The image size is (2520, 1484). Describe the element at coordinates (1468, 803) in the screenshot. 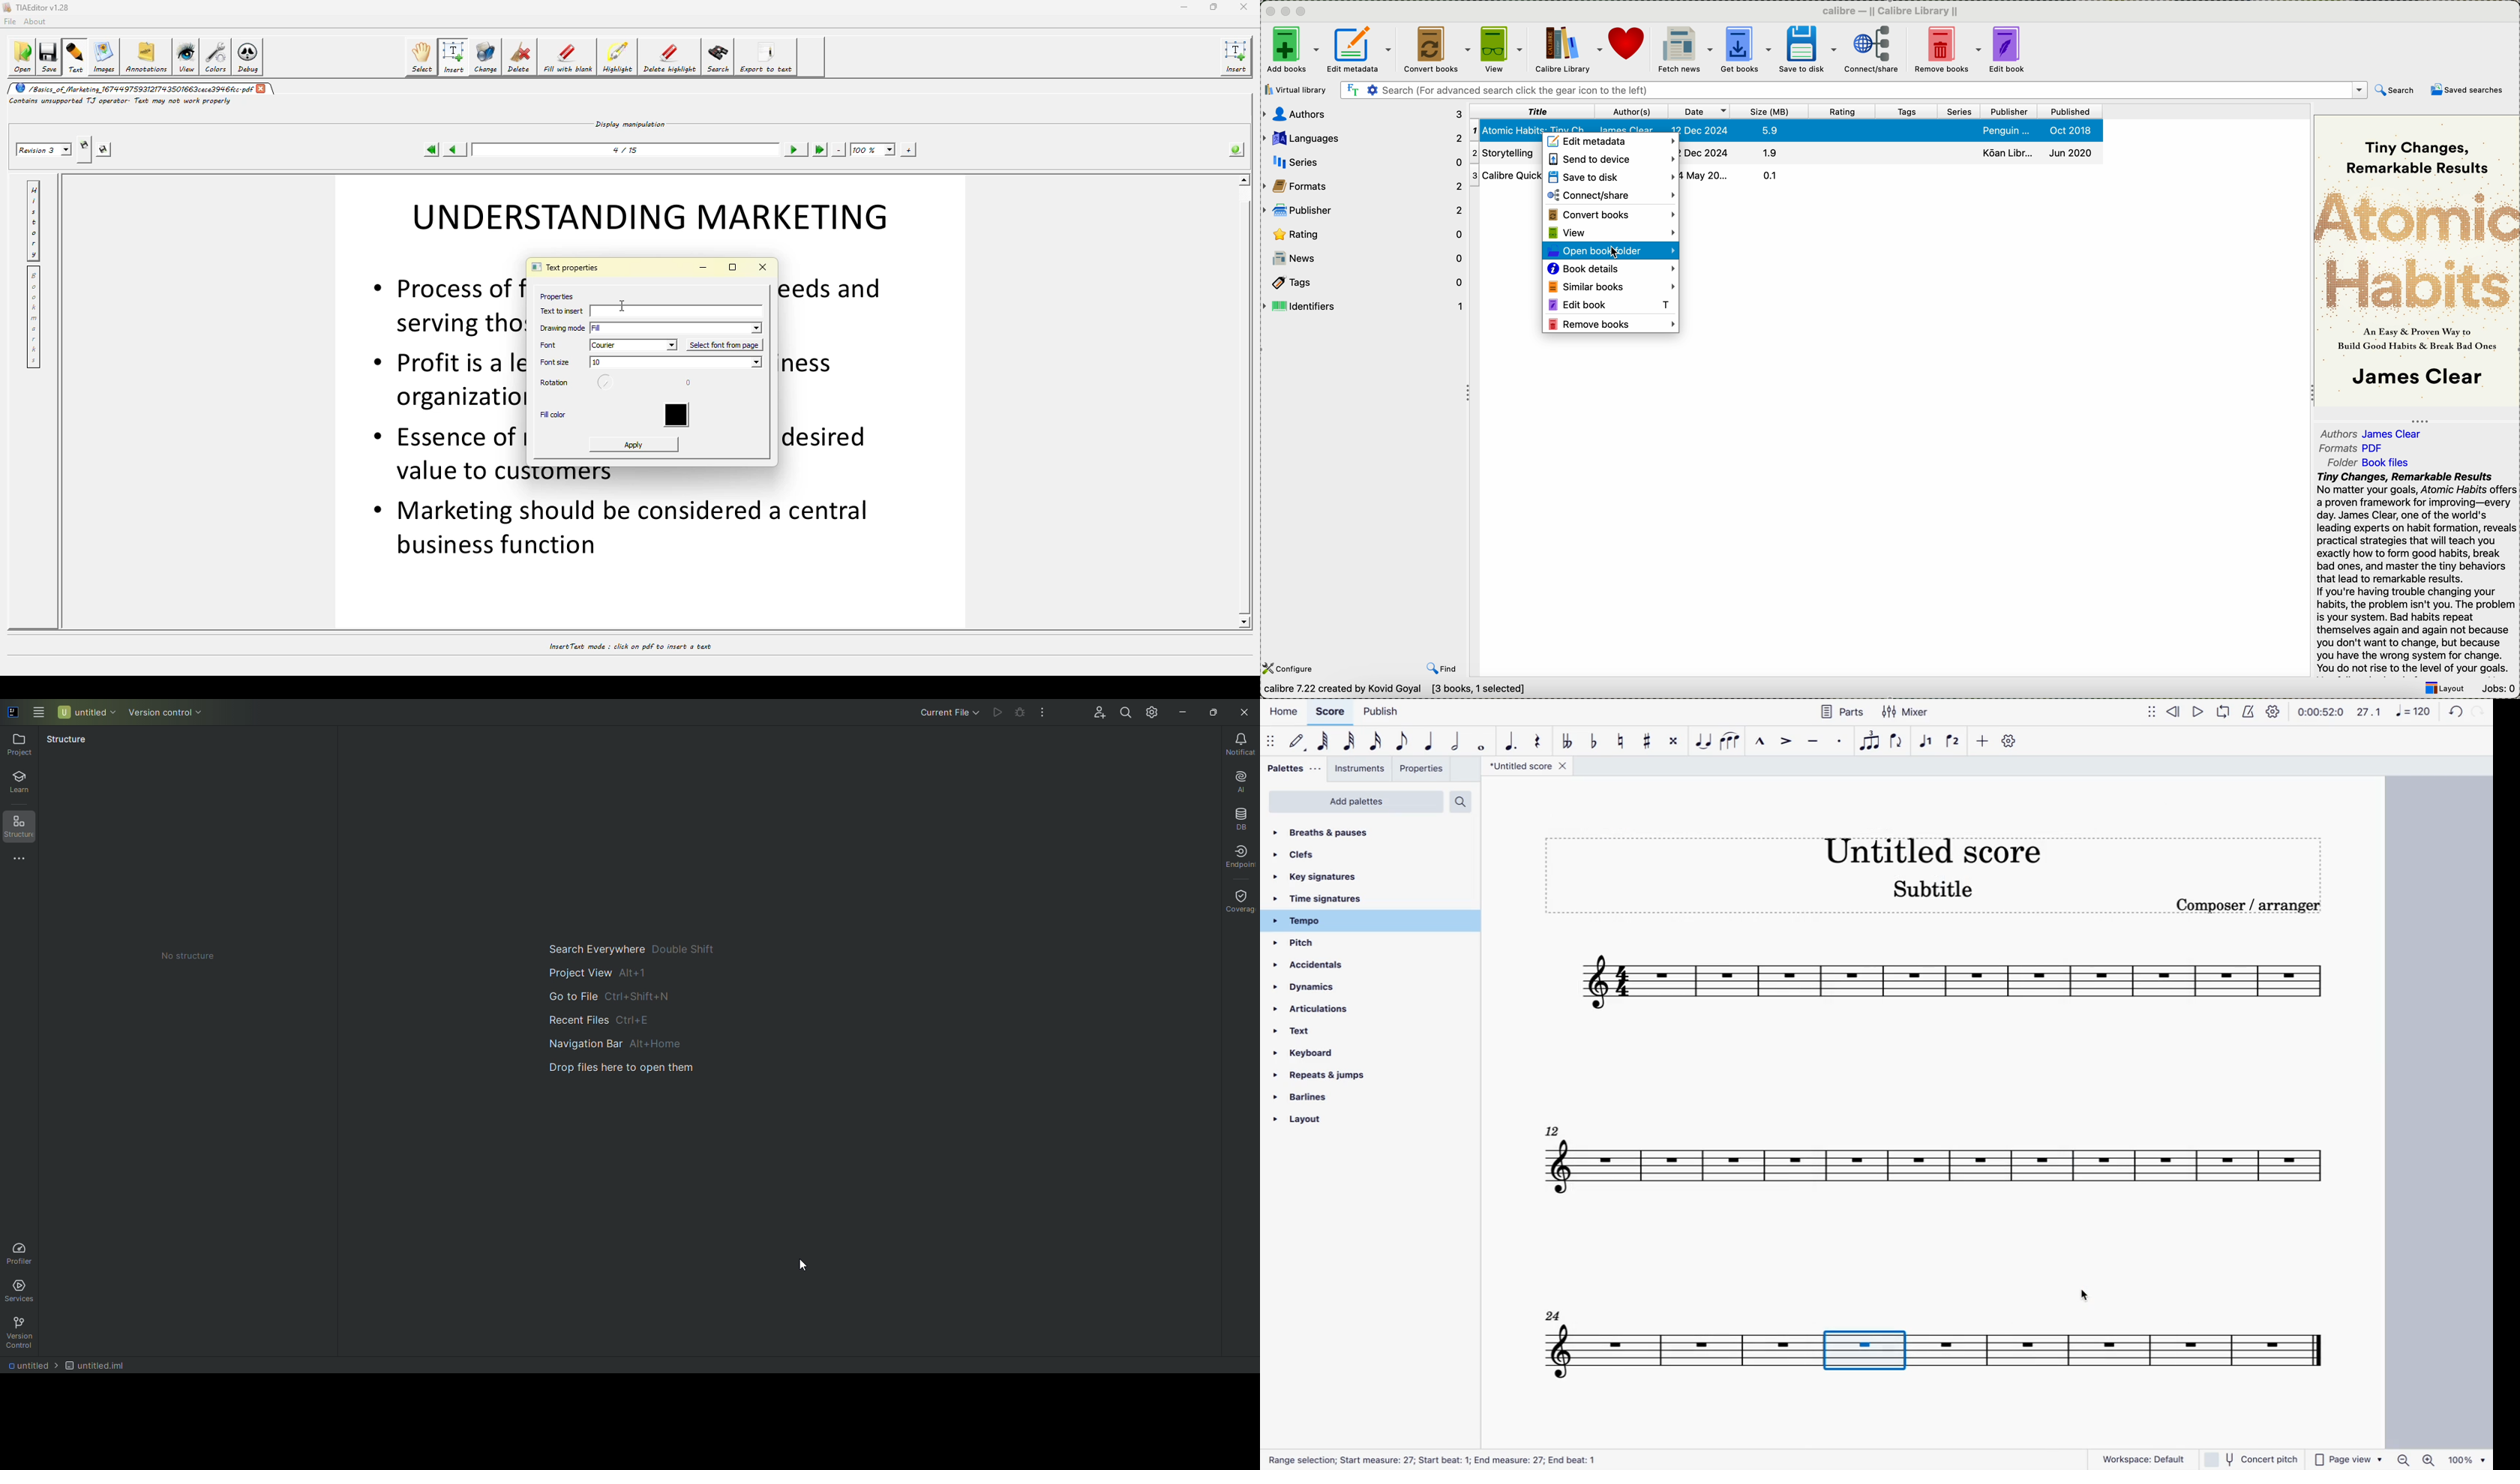

I see `search` at that location.